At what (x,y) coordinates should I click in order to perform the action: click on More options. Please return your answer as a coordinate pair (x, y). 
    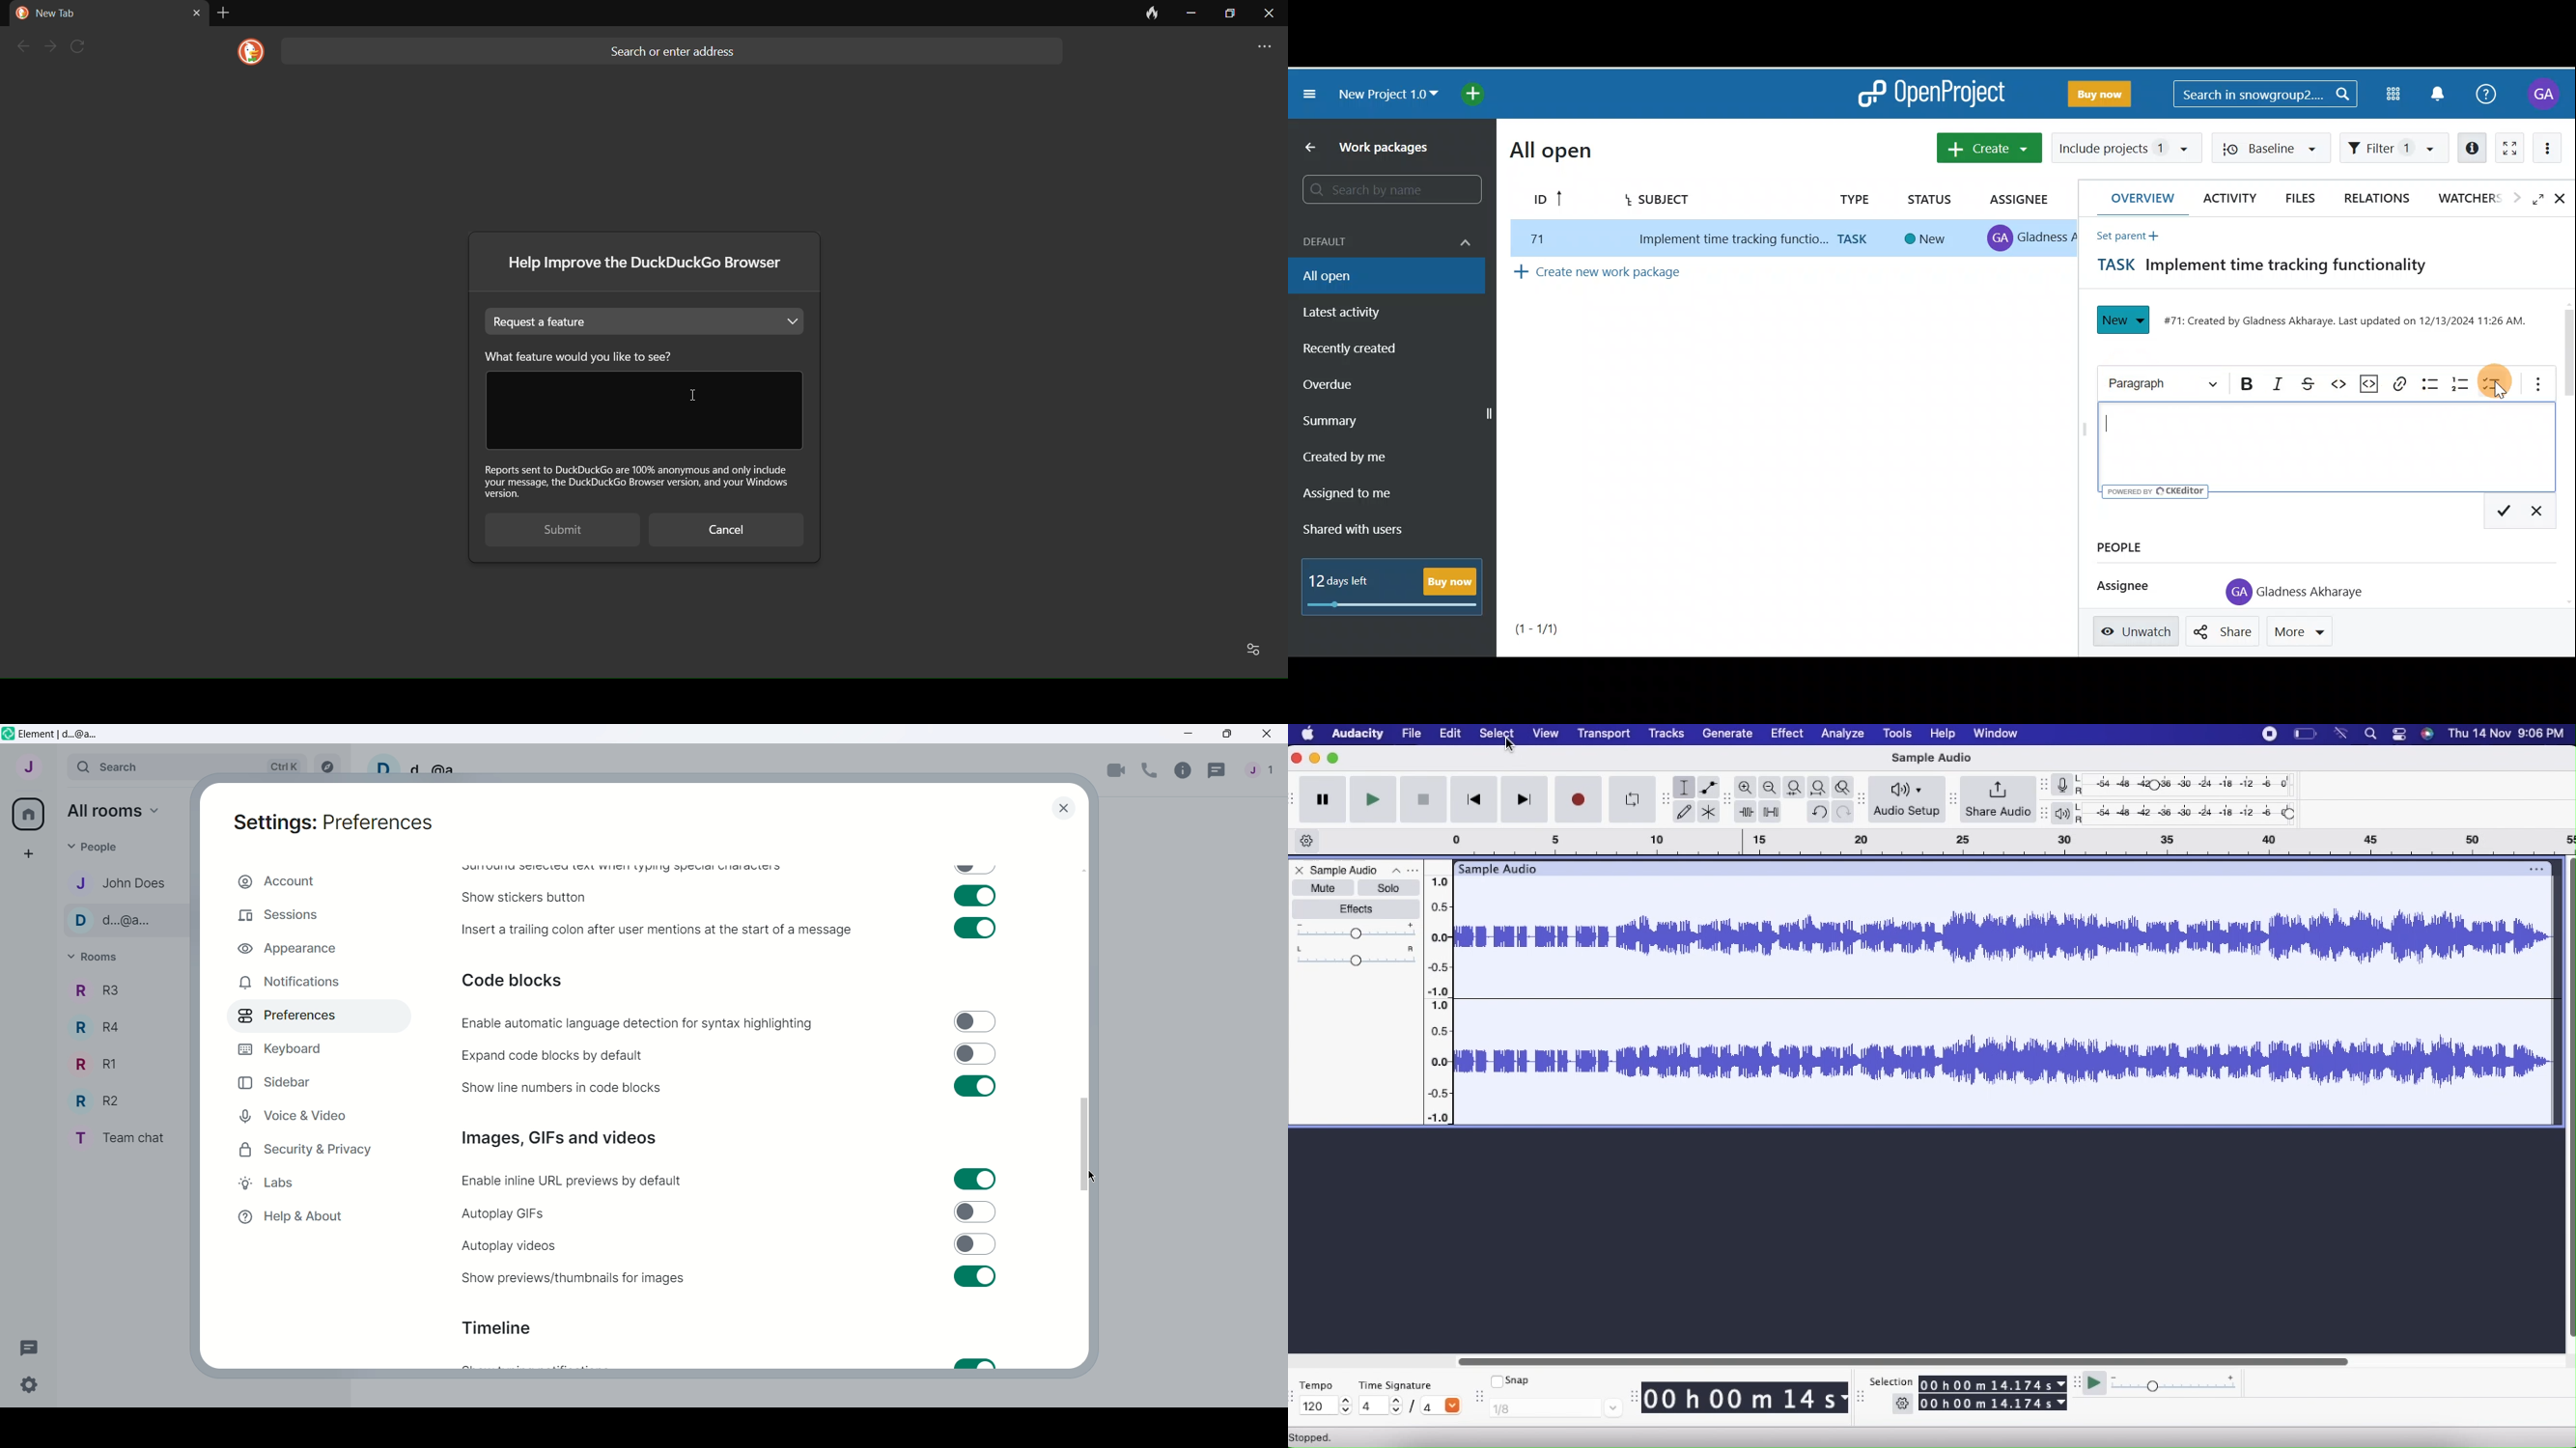
    Looking at the image, I should click on (2532, 382).